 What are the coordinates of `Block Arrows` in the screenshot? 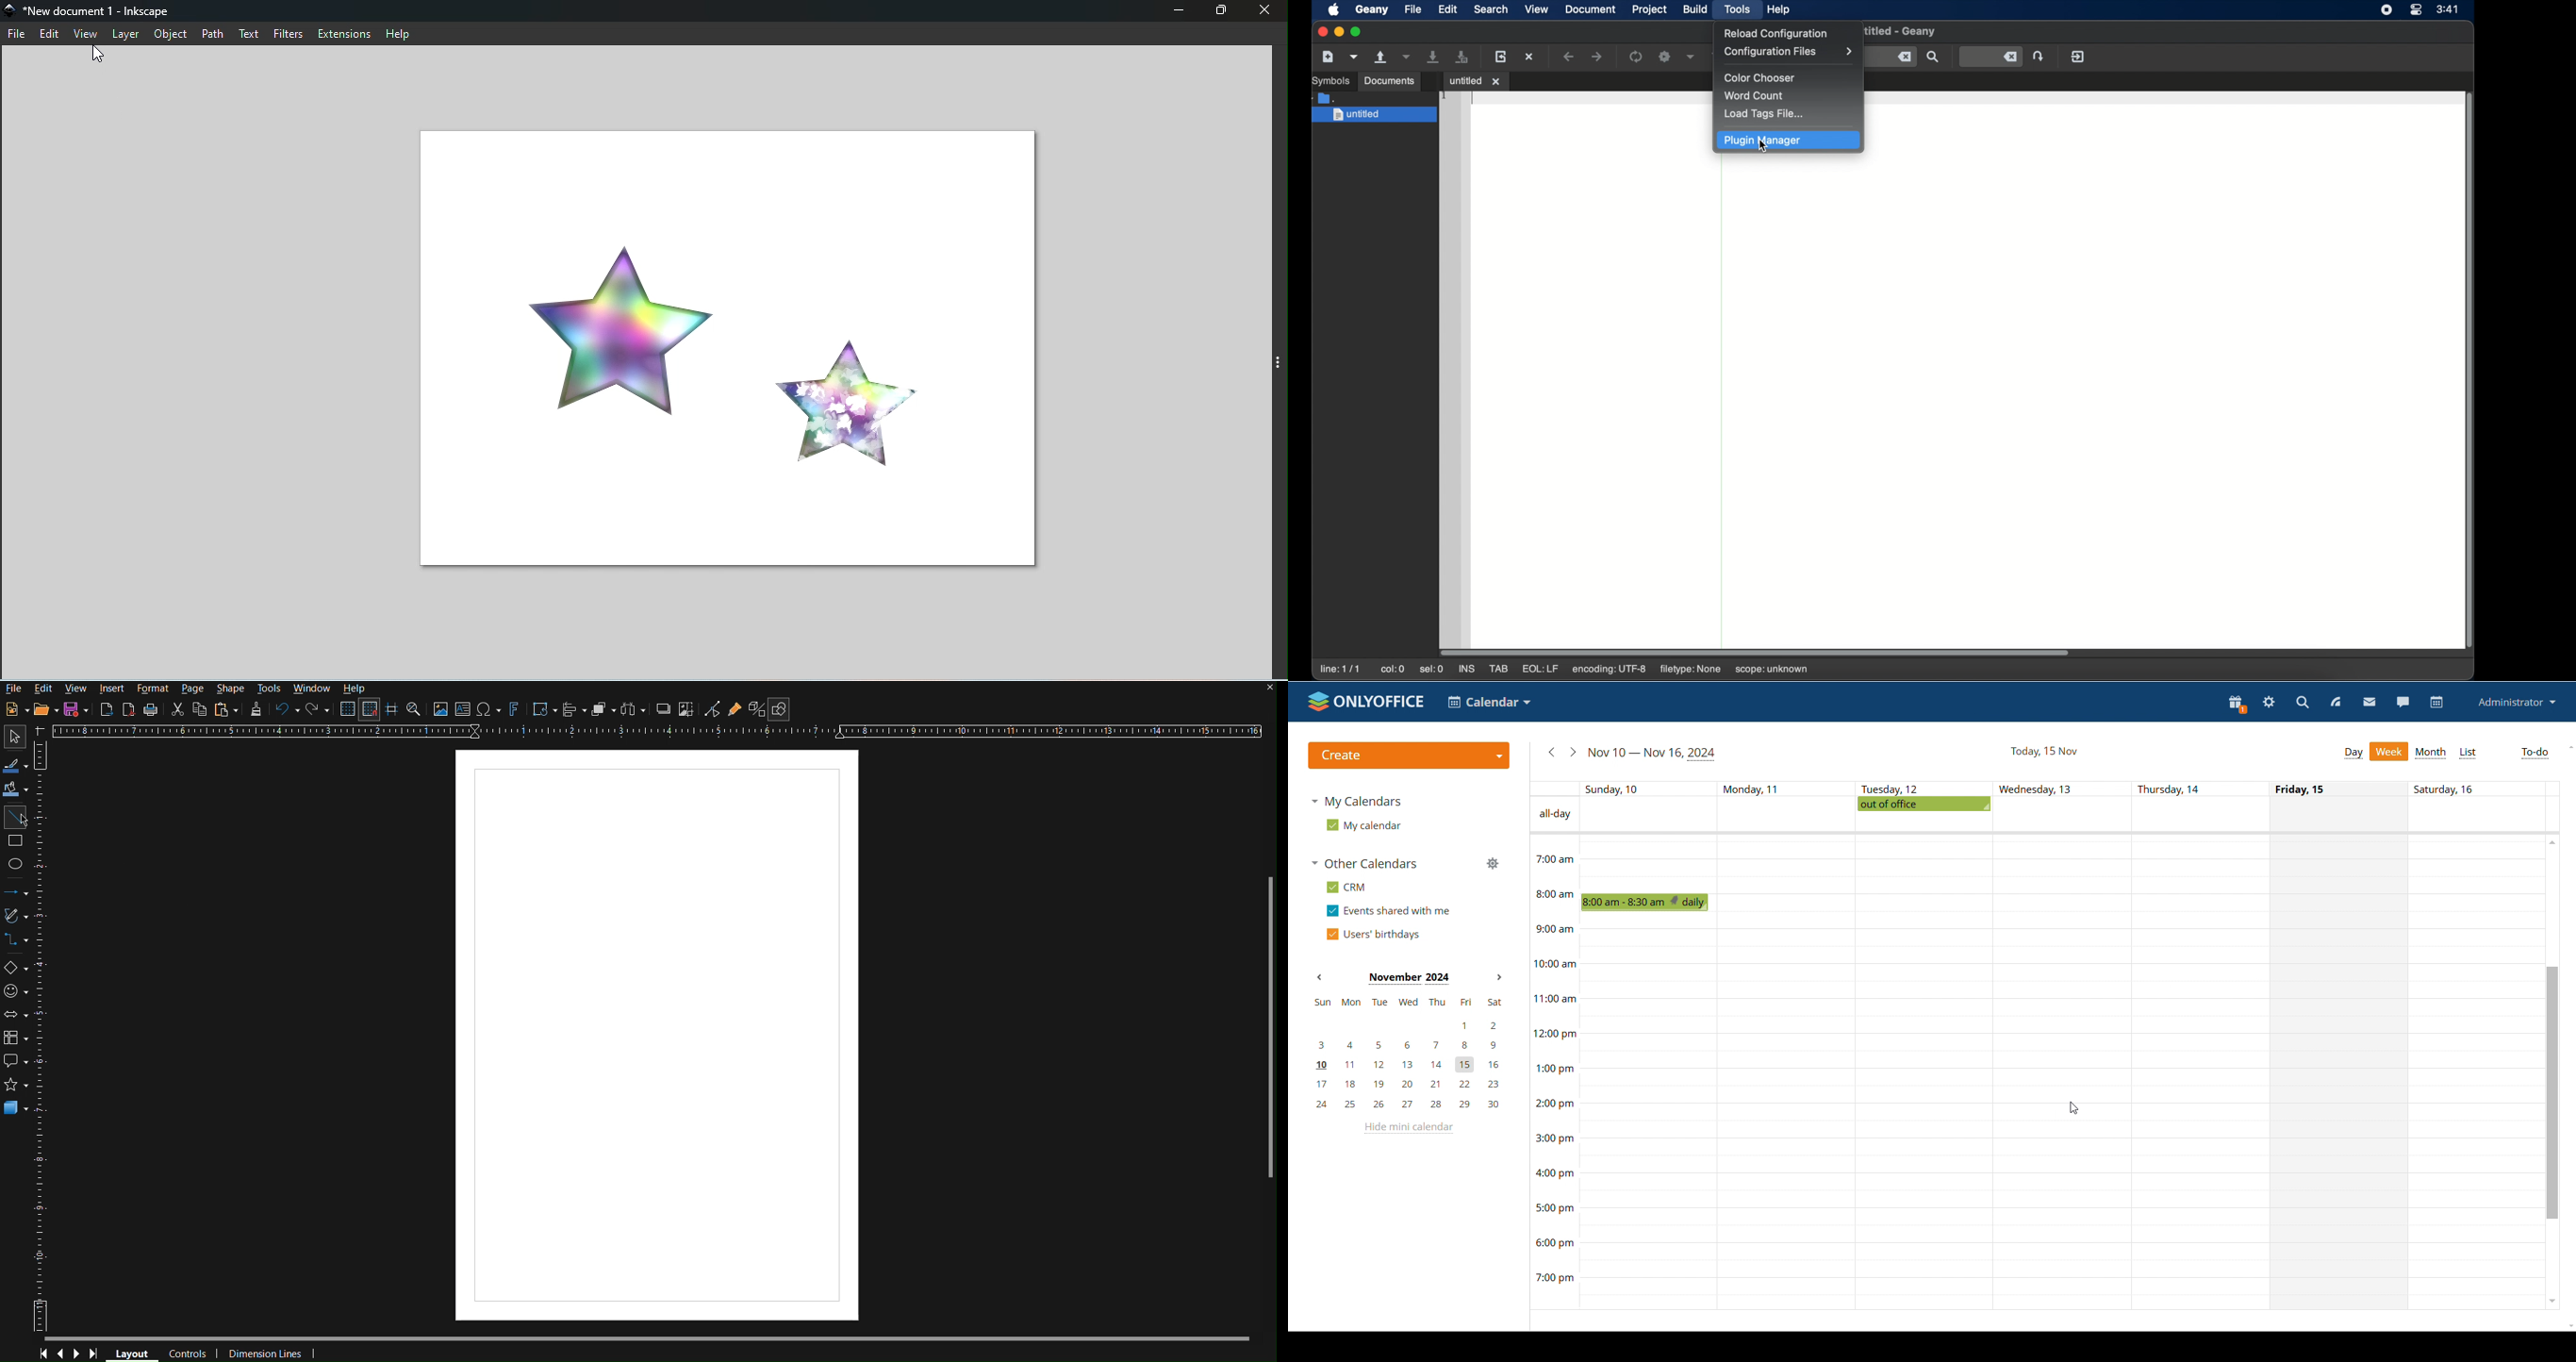 It's located at (17, 1015).